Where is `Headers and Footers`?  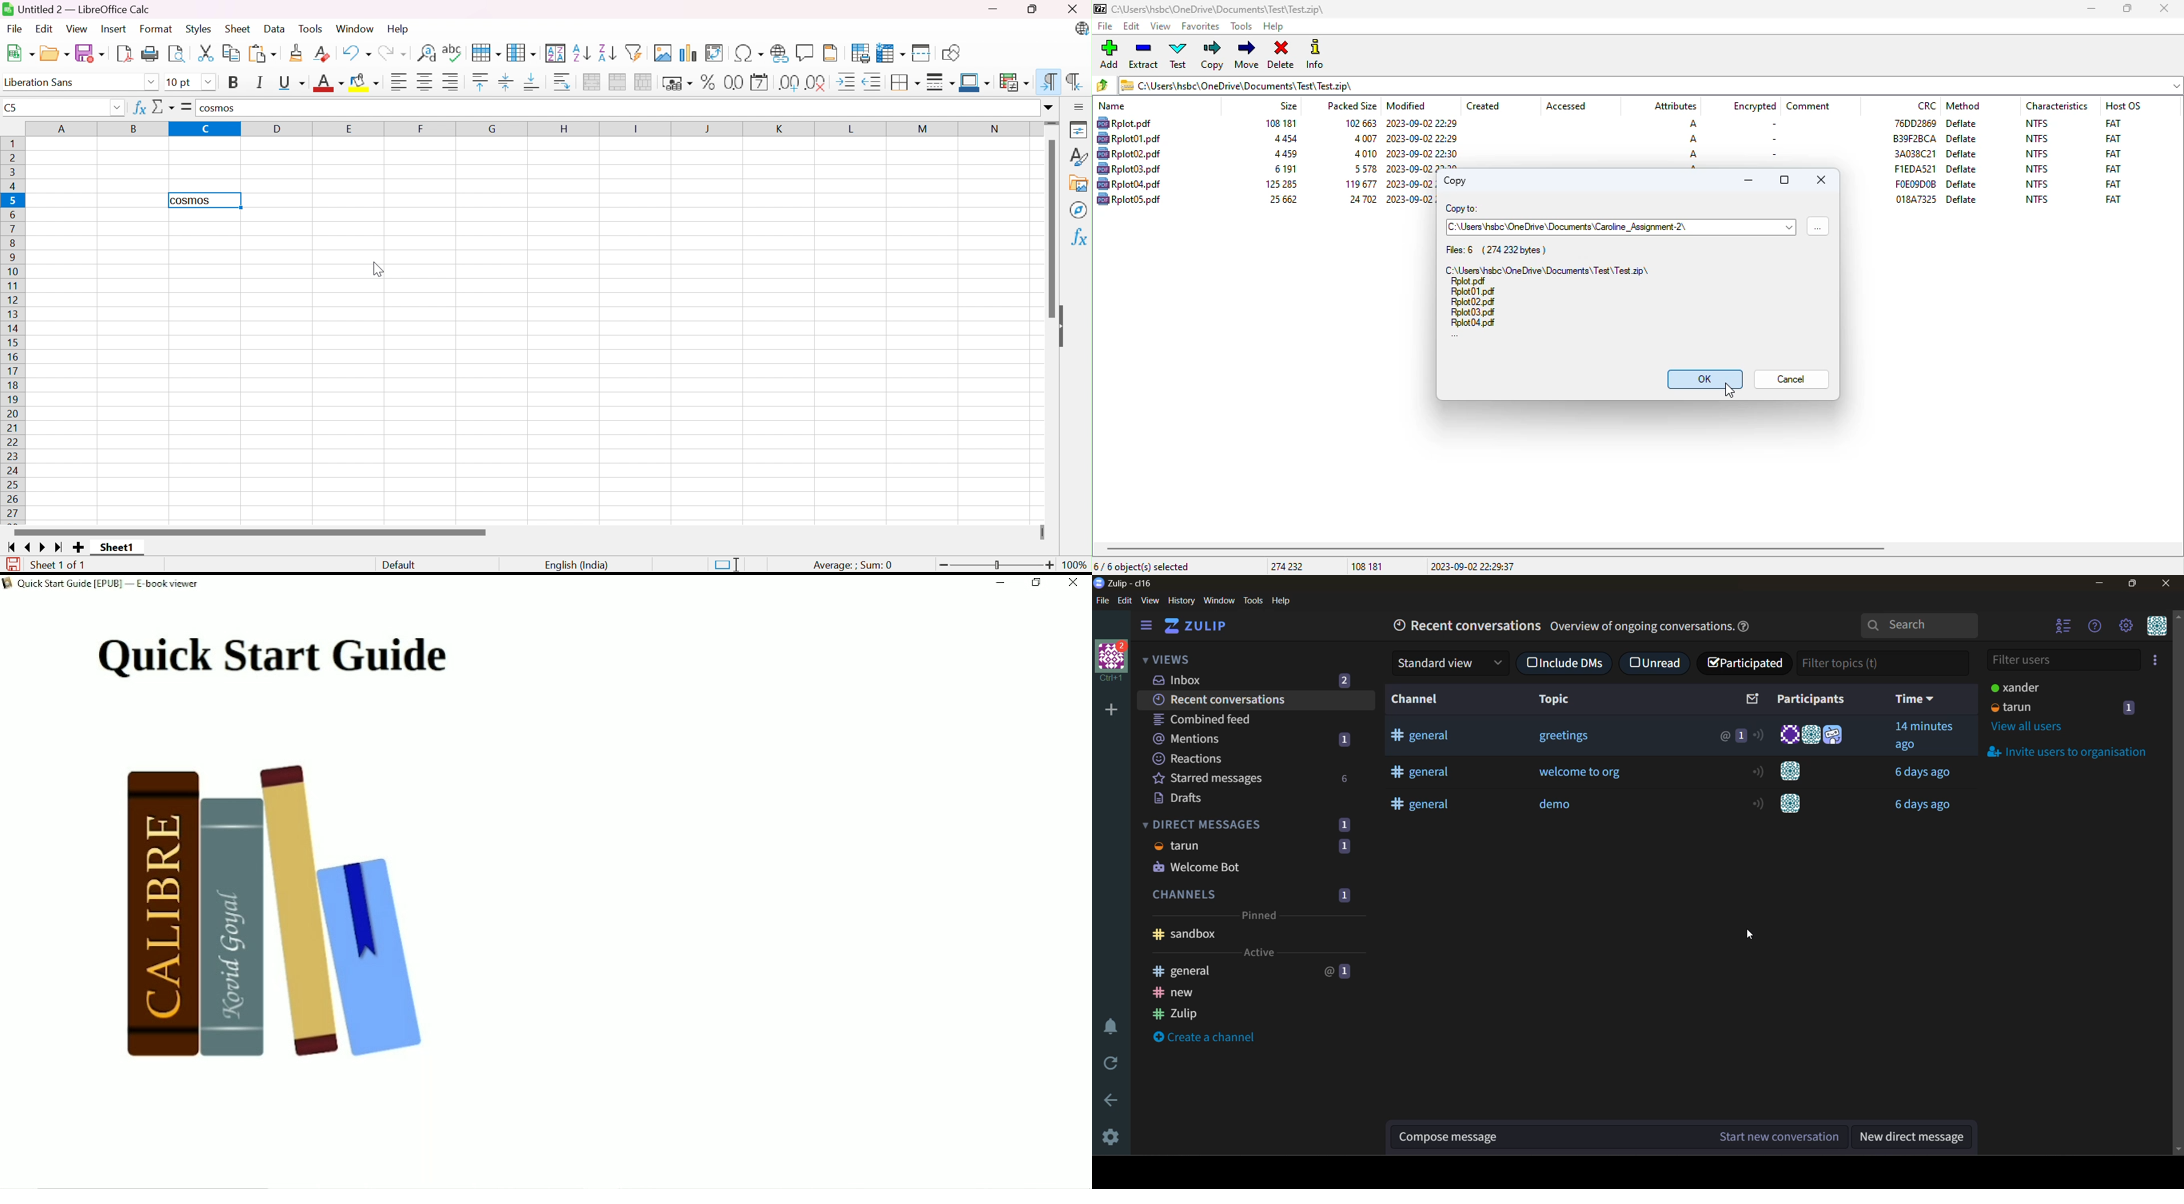
Headers and Footers is located at coordinates (832, 53).